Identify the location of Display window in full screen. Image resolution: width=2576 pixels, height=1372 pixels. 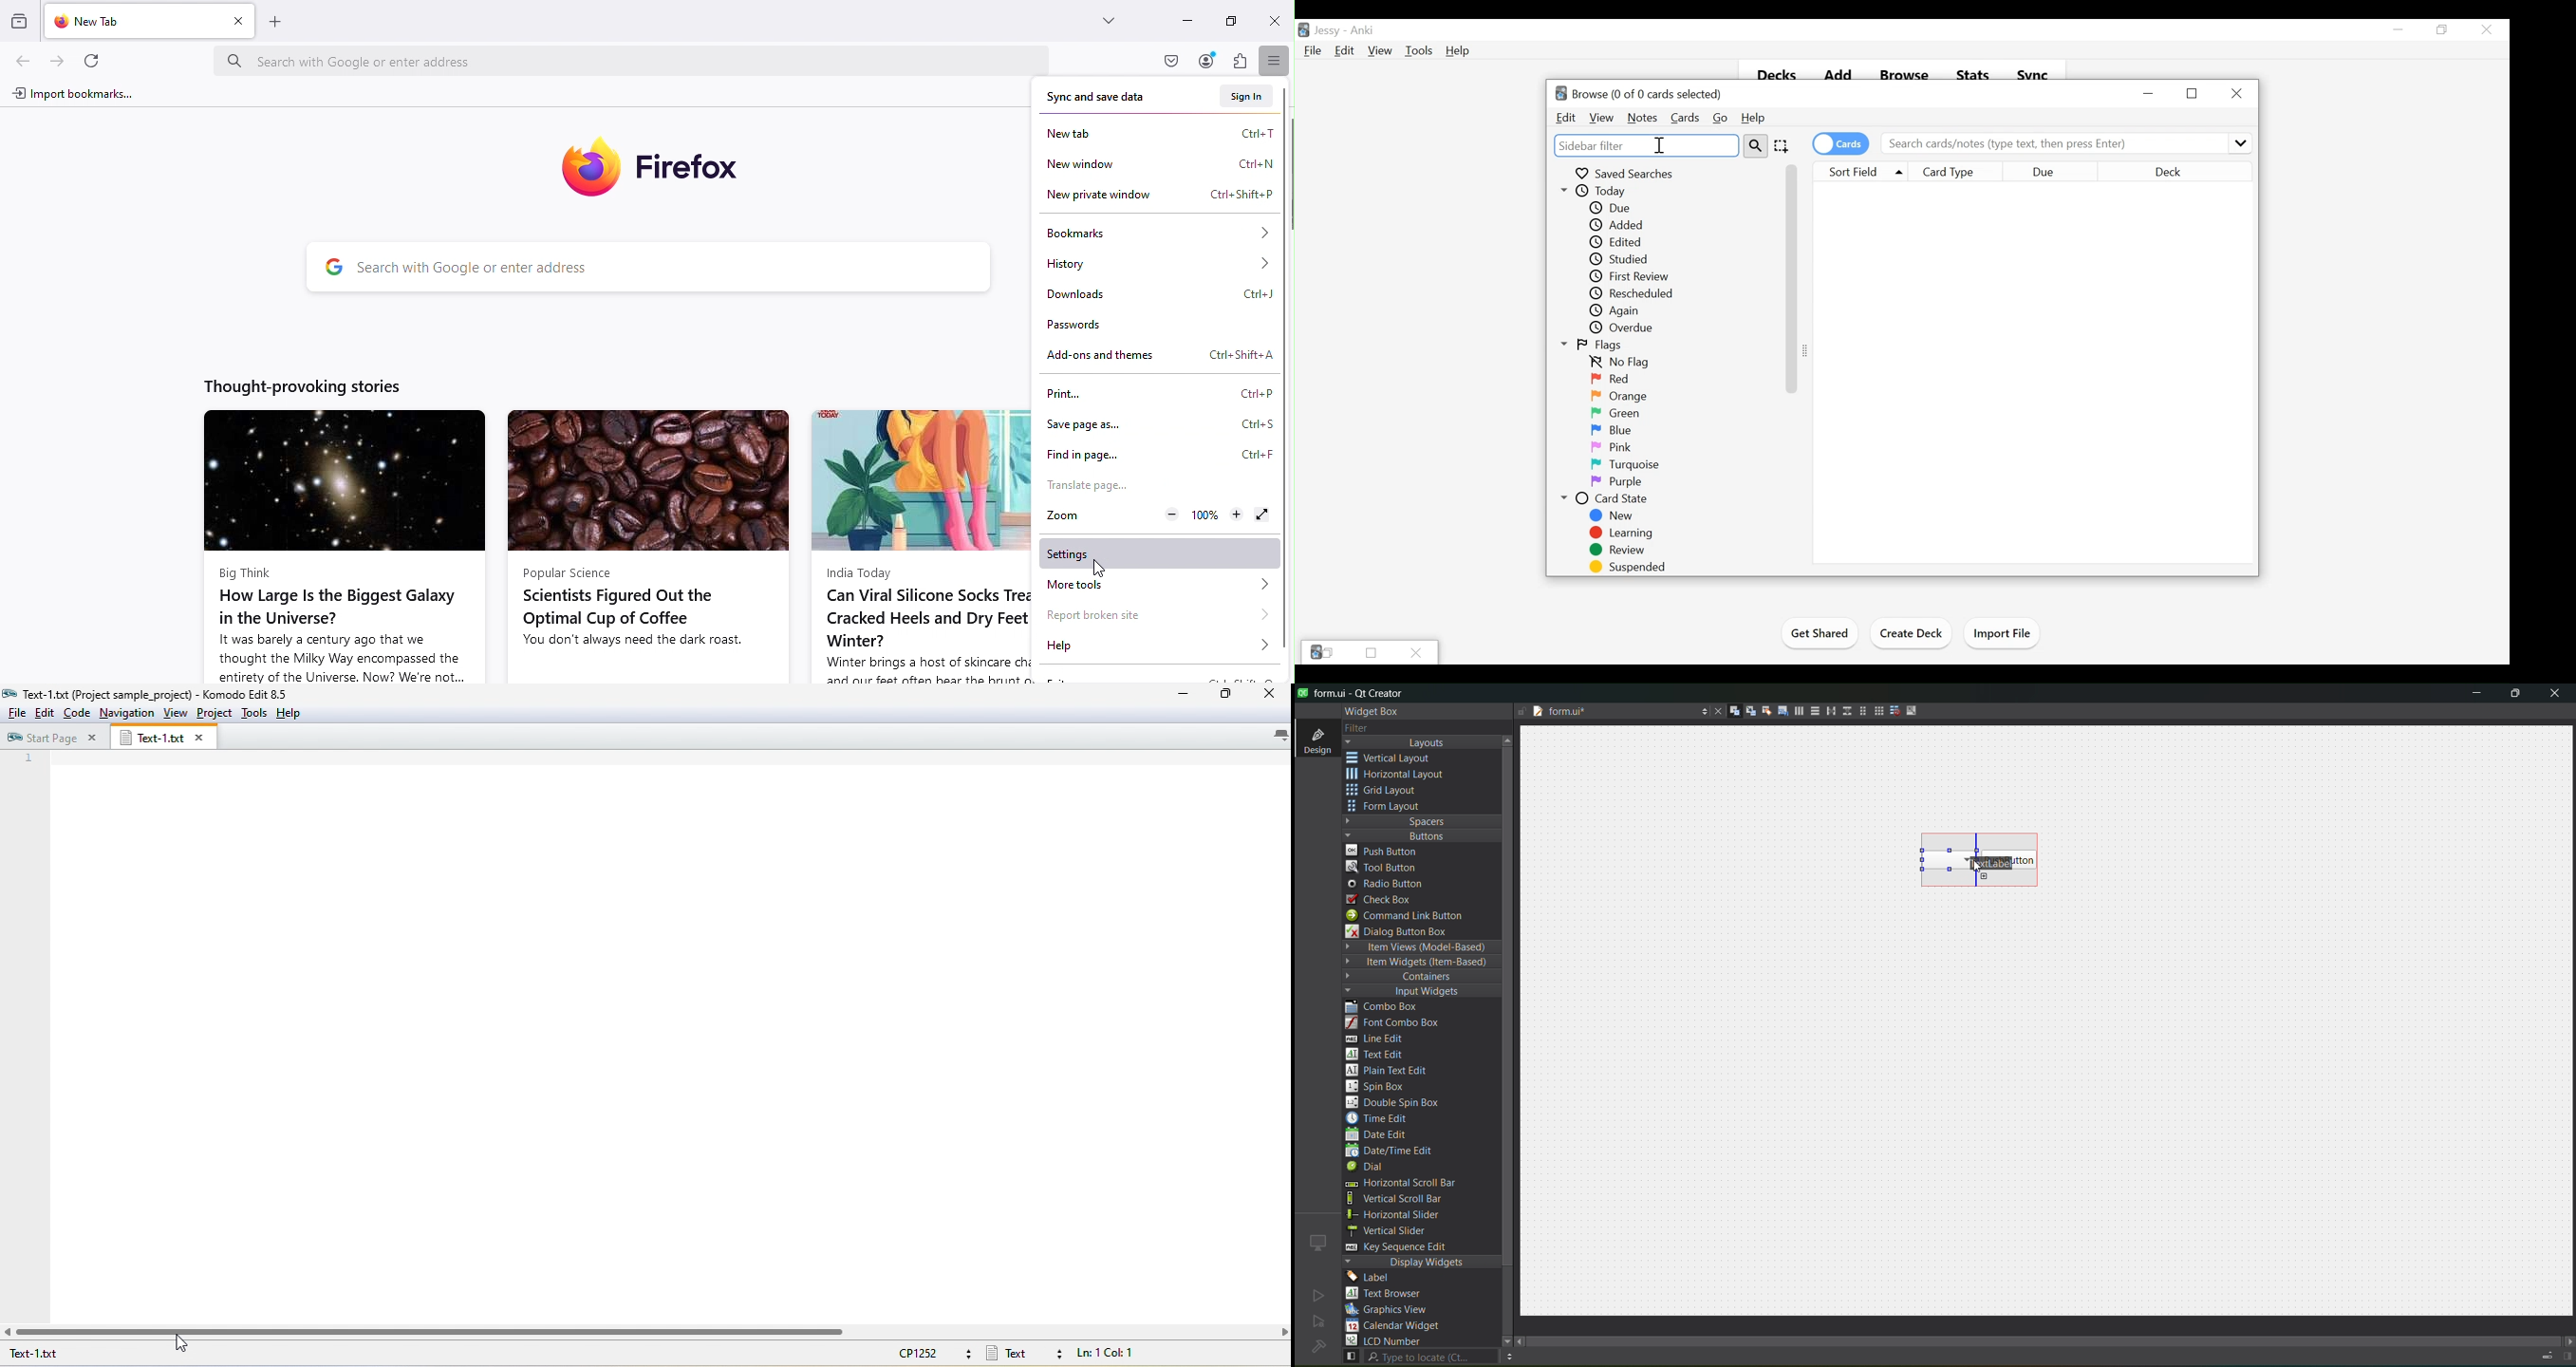
(1260, 515).